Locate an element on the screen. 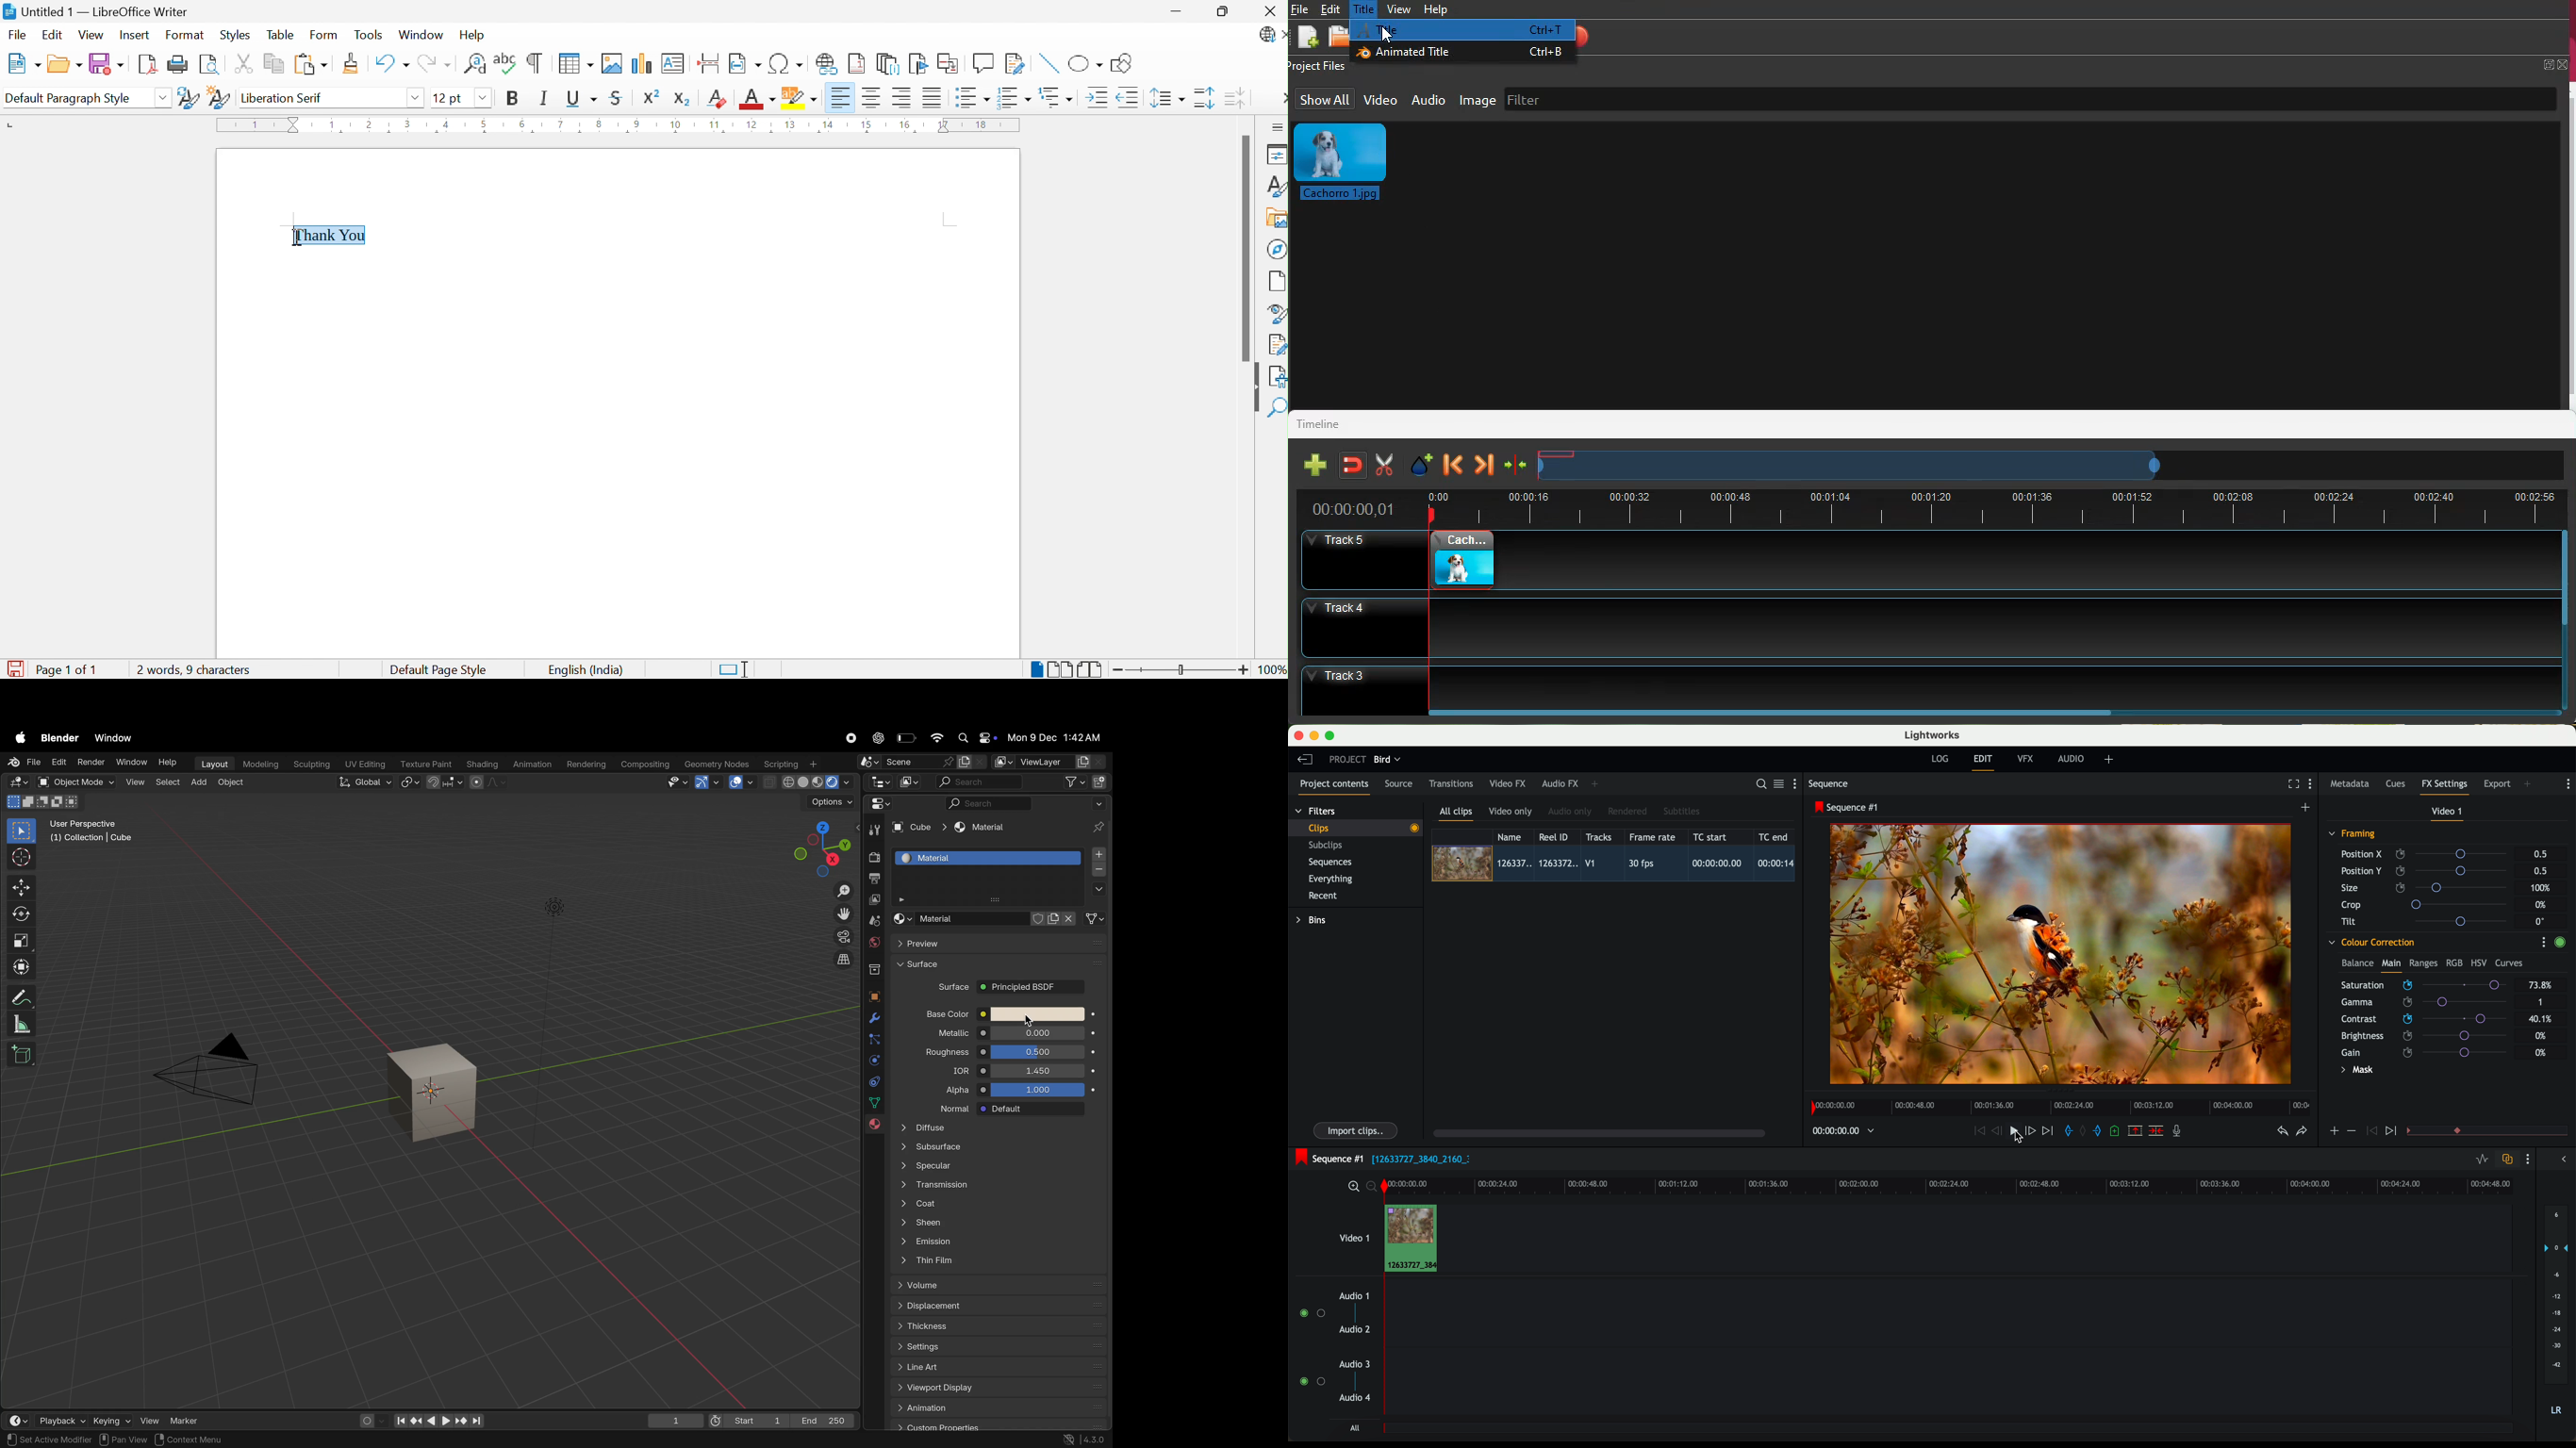 This screenshot has height=1456, width=2576. HSV is located at coordinates (2478, 962).